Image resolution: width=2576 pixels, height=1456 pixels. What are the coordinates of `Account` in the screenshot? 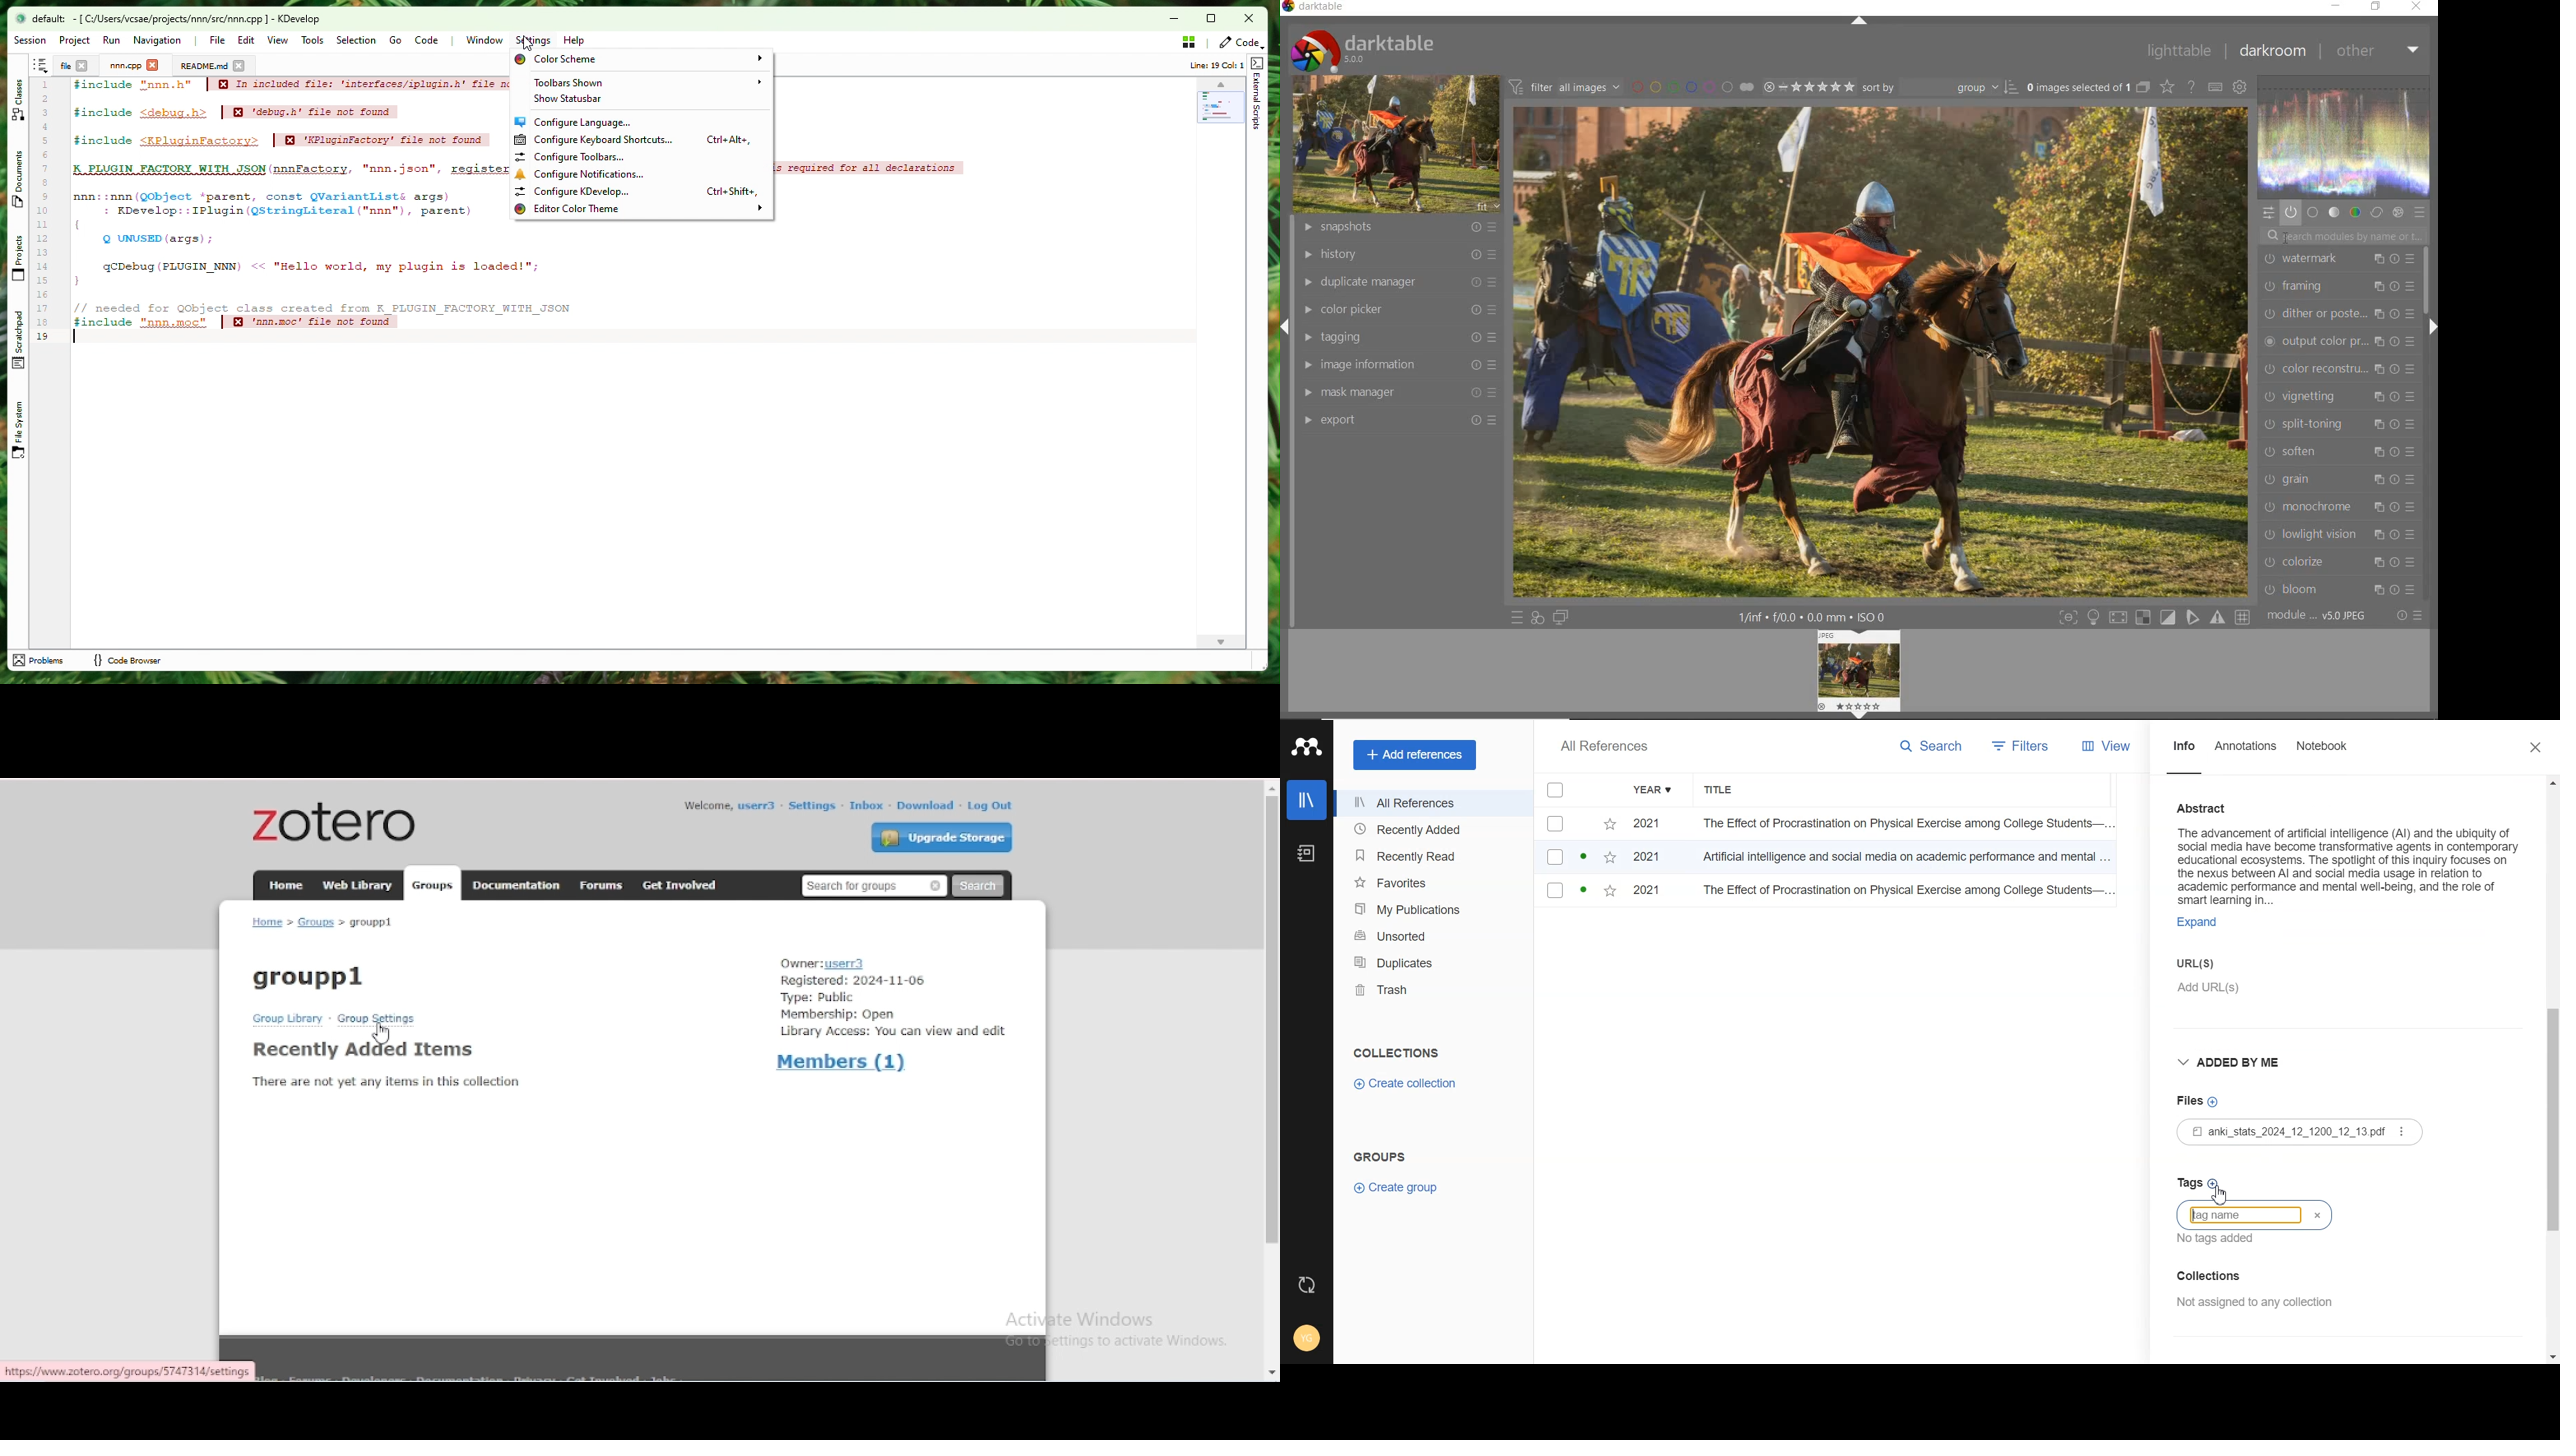 It's located at (1306, 1338).